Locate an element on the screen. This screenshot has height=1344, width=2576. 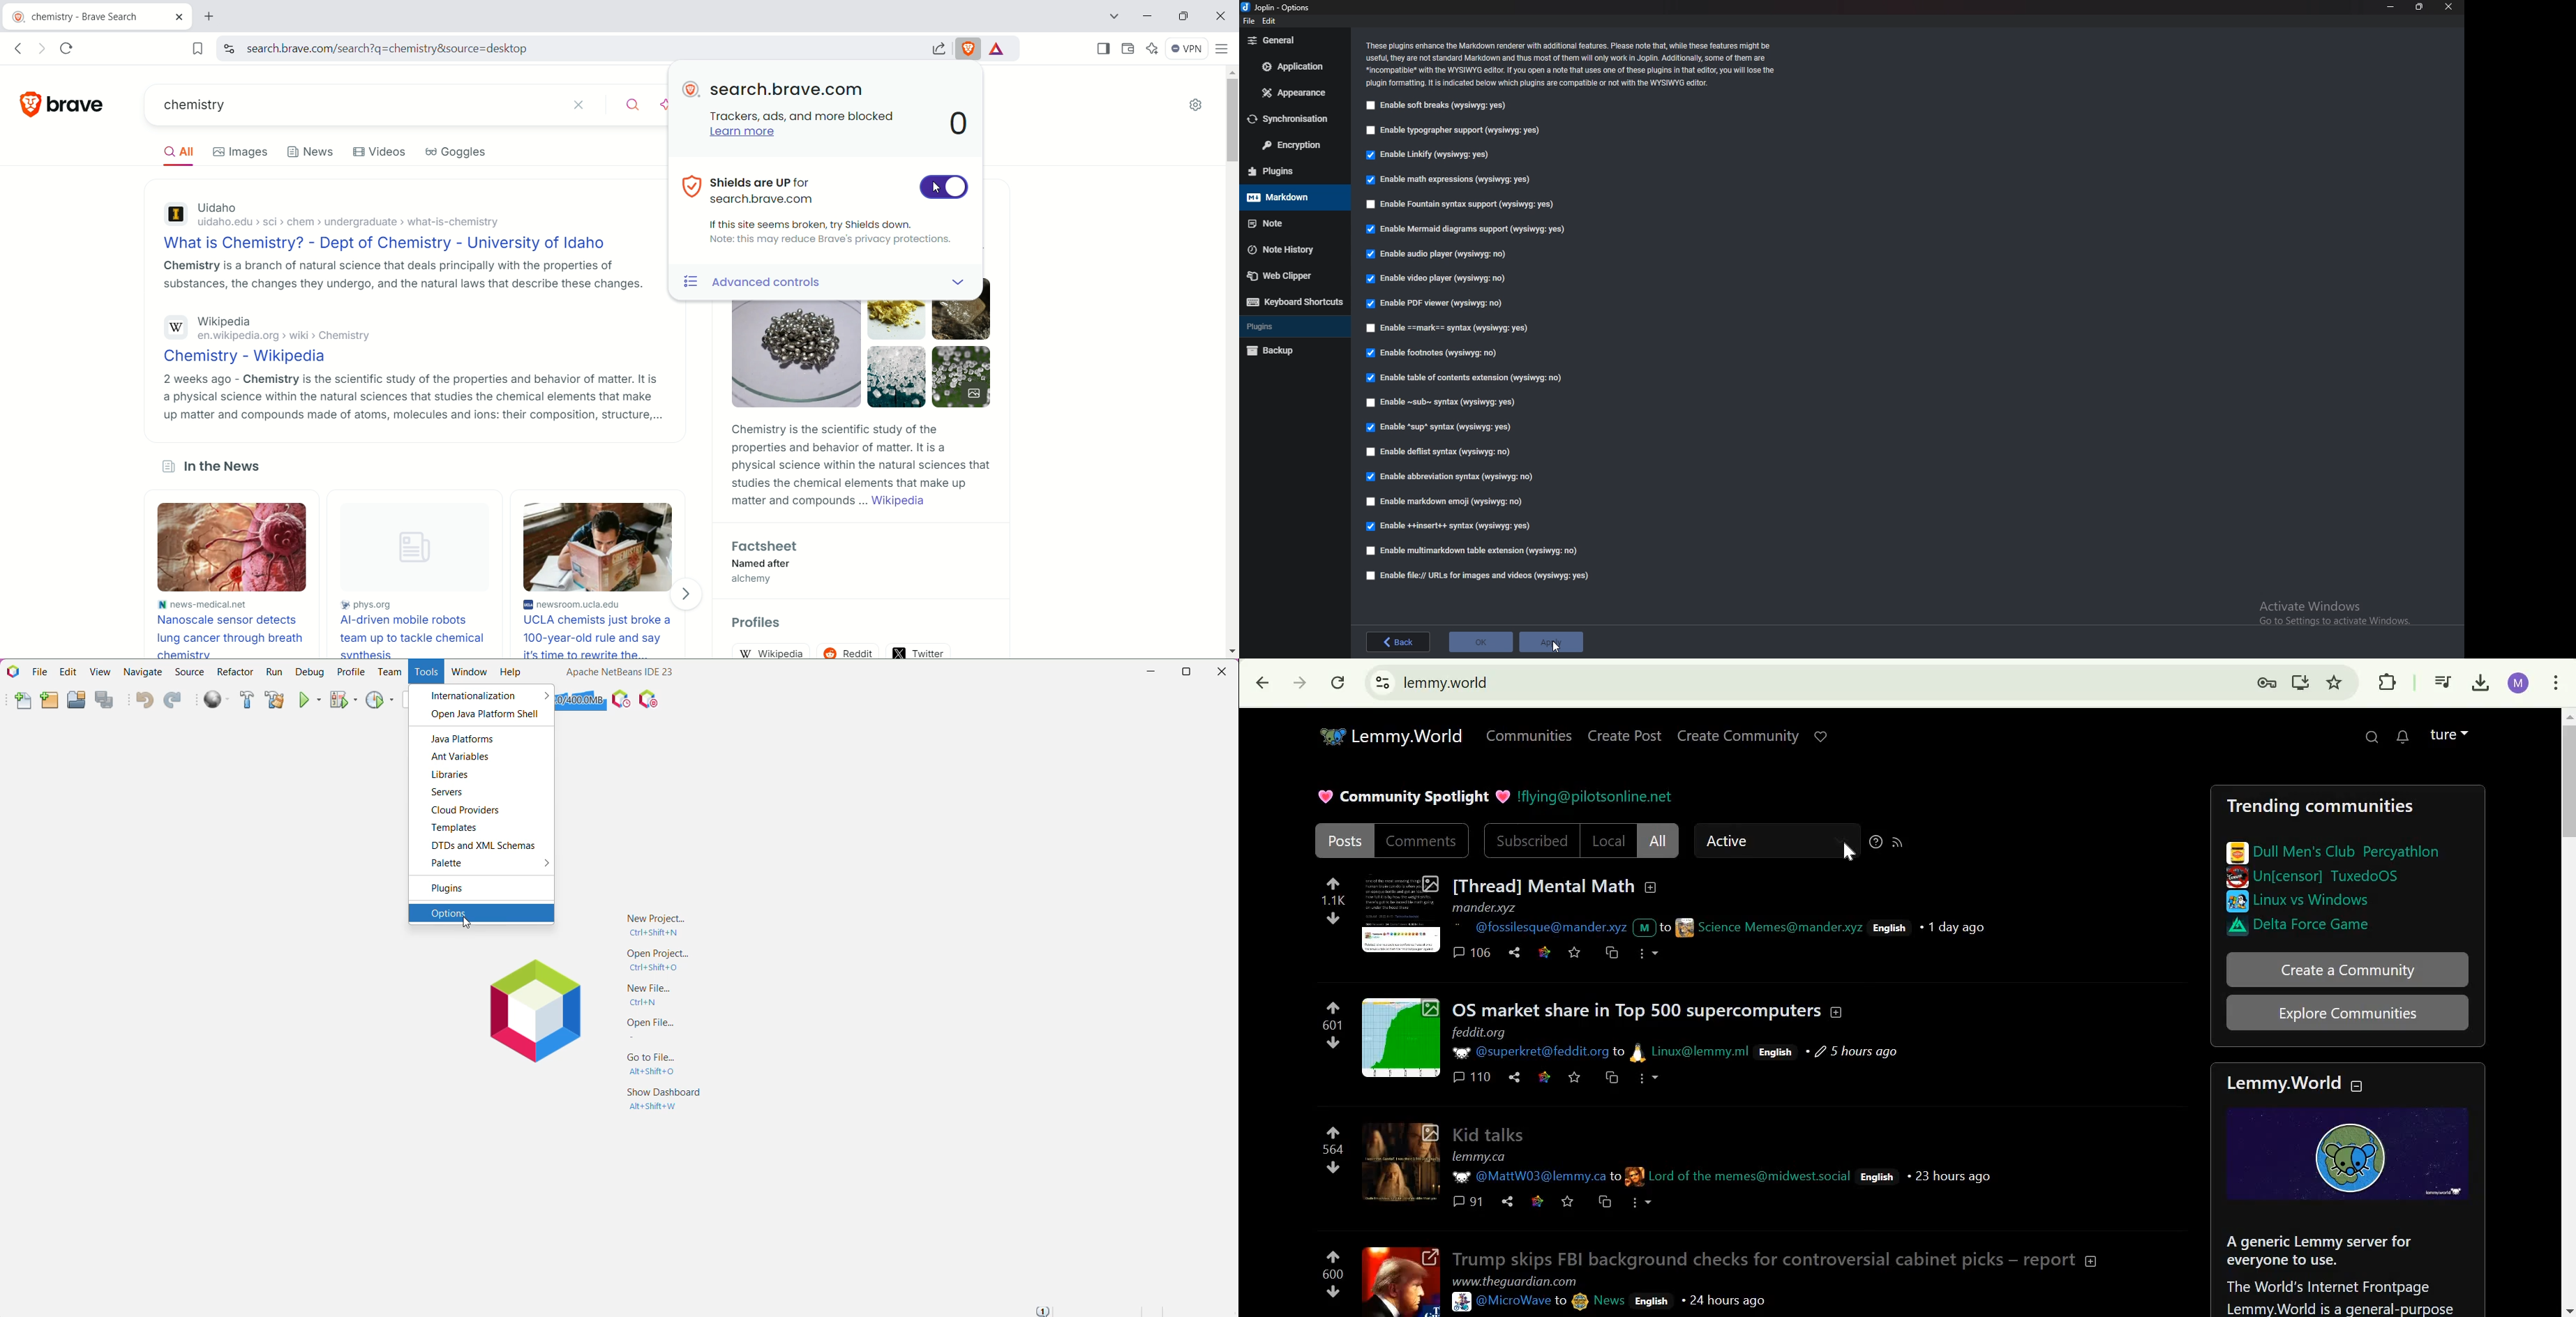
Delta force game is located at coordinates (2318, 925).